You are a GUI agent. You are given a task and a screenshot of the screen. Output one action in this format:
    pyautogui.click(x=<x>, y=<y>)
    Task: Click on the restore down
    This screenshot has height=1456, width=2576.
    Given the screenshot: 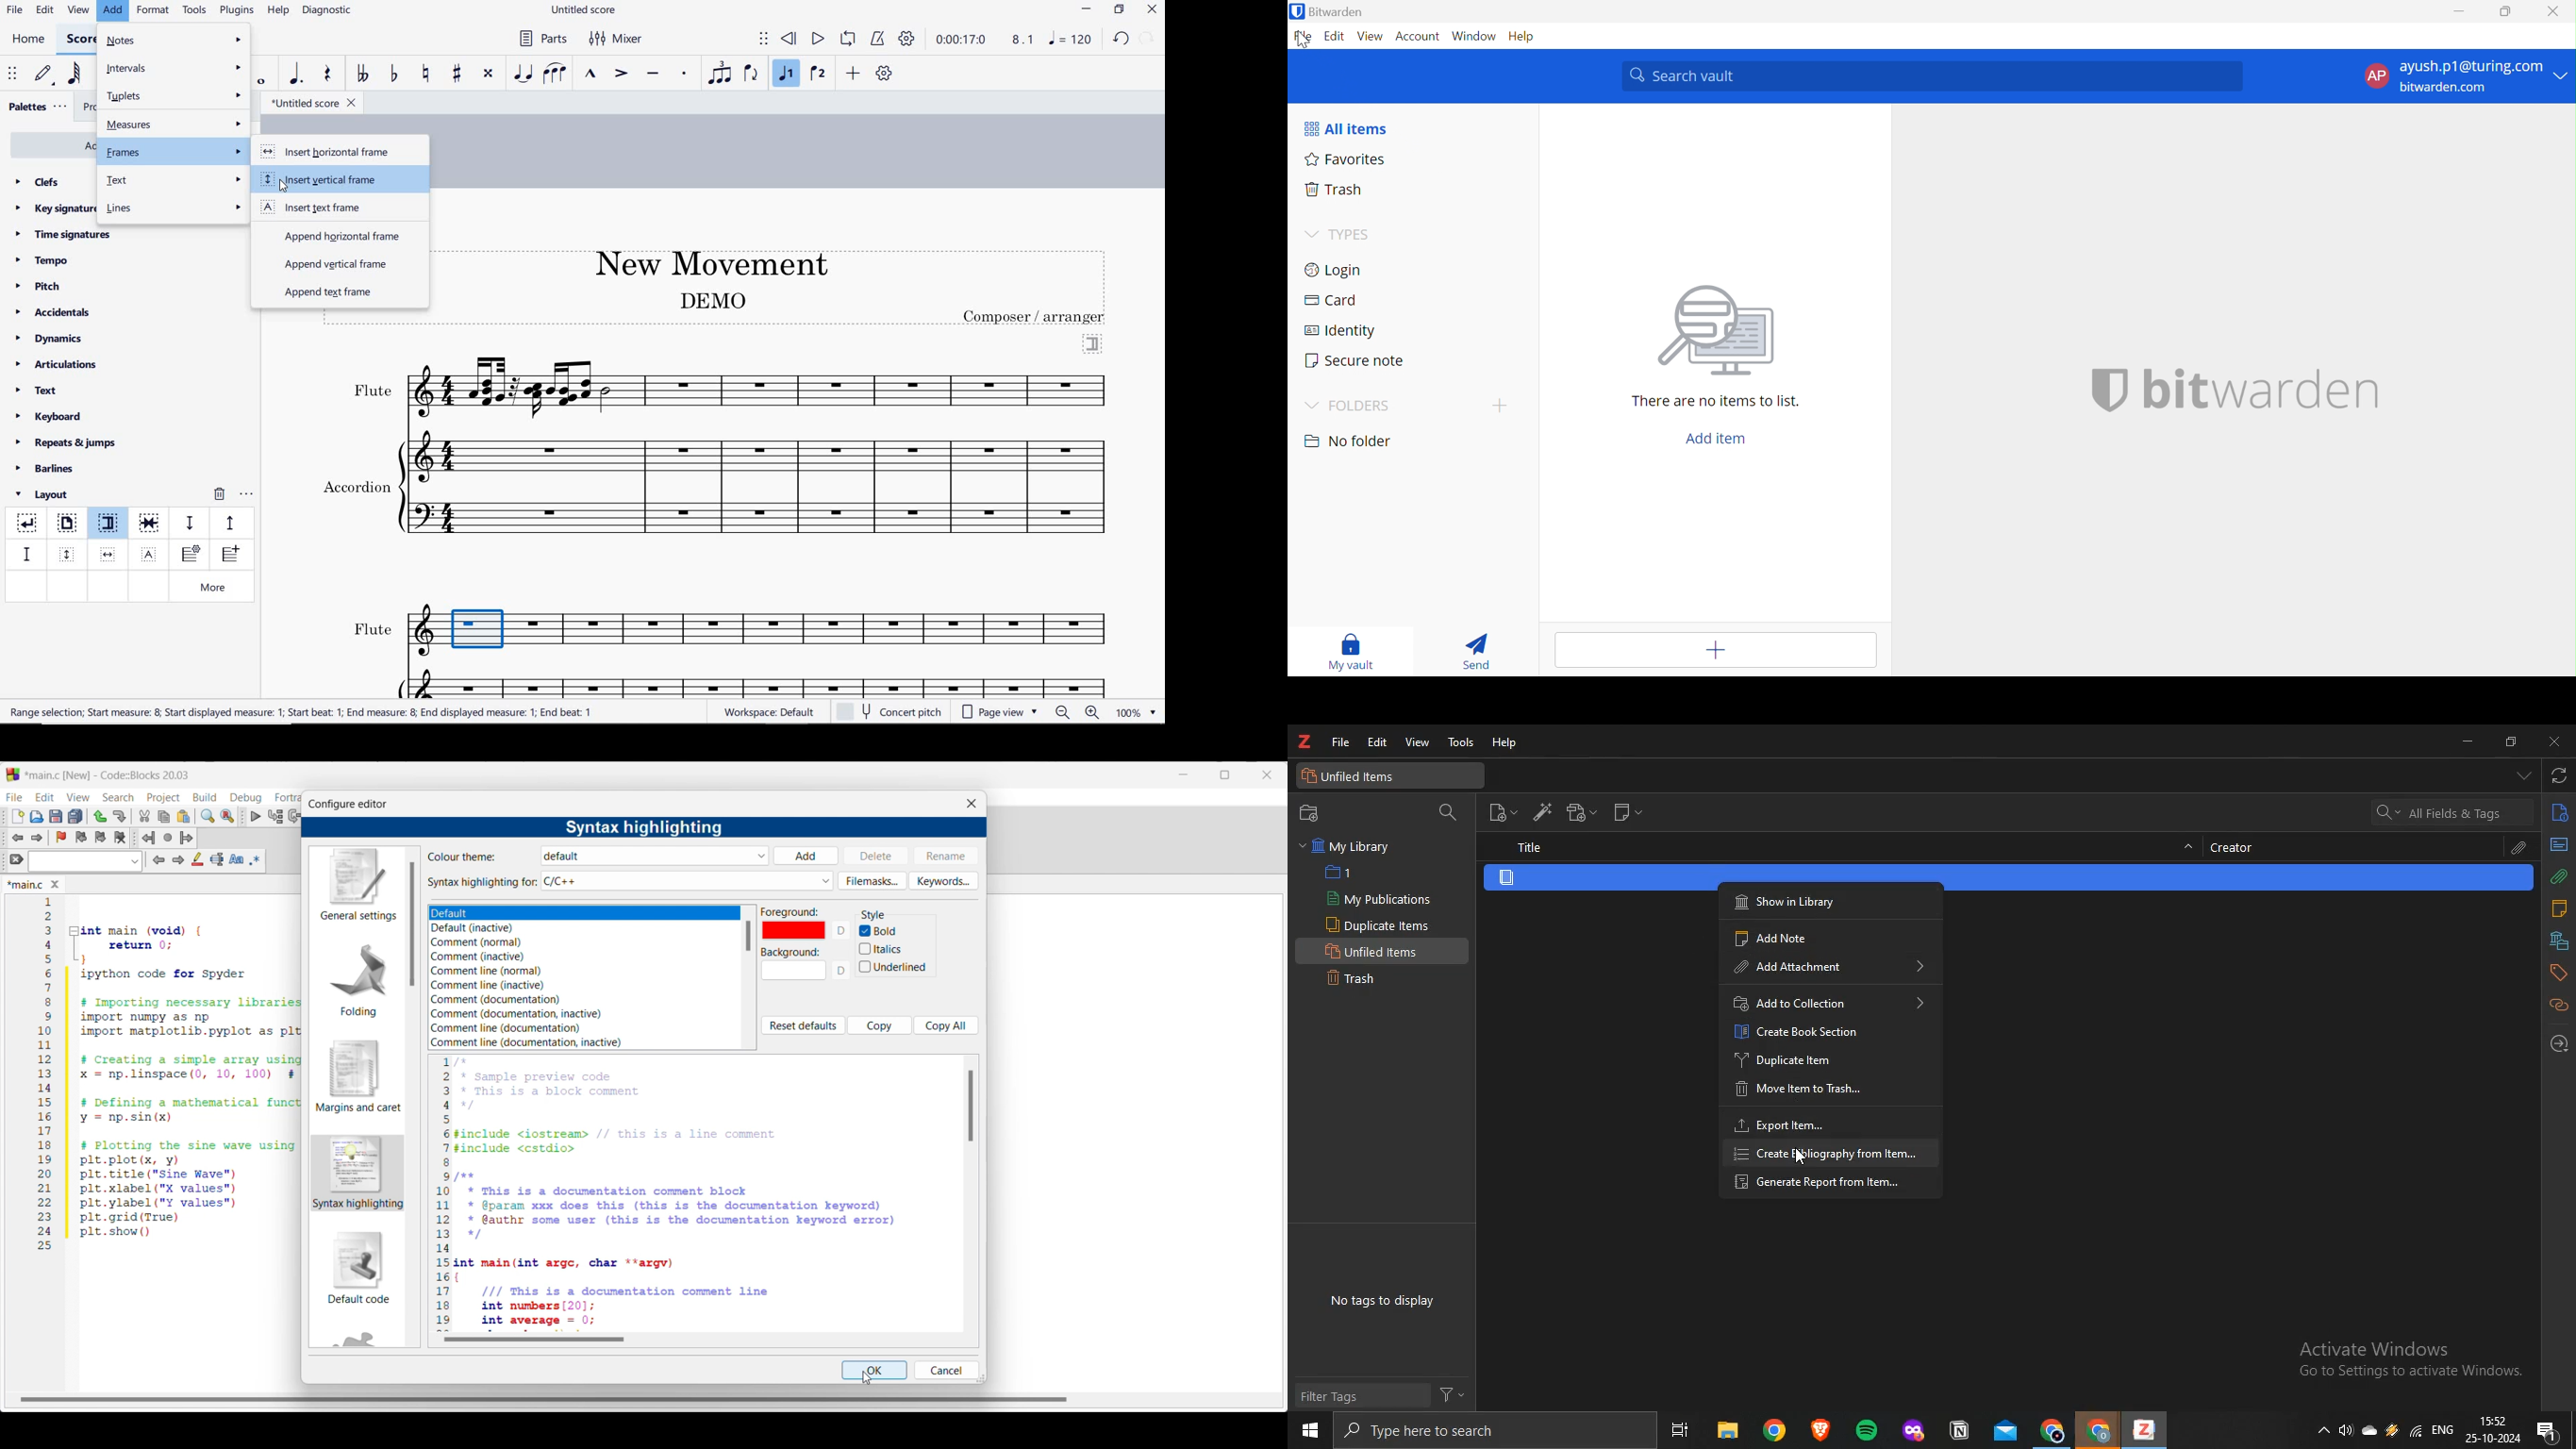 What is the action you would take?
    pyautogui.click(x=1121, y=10)
    